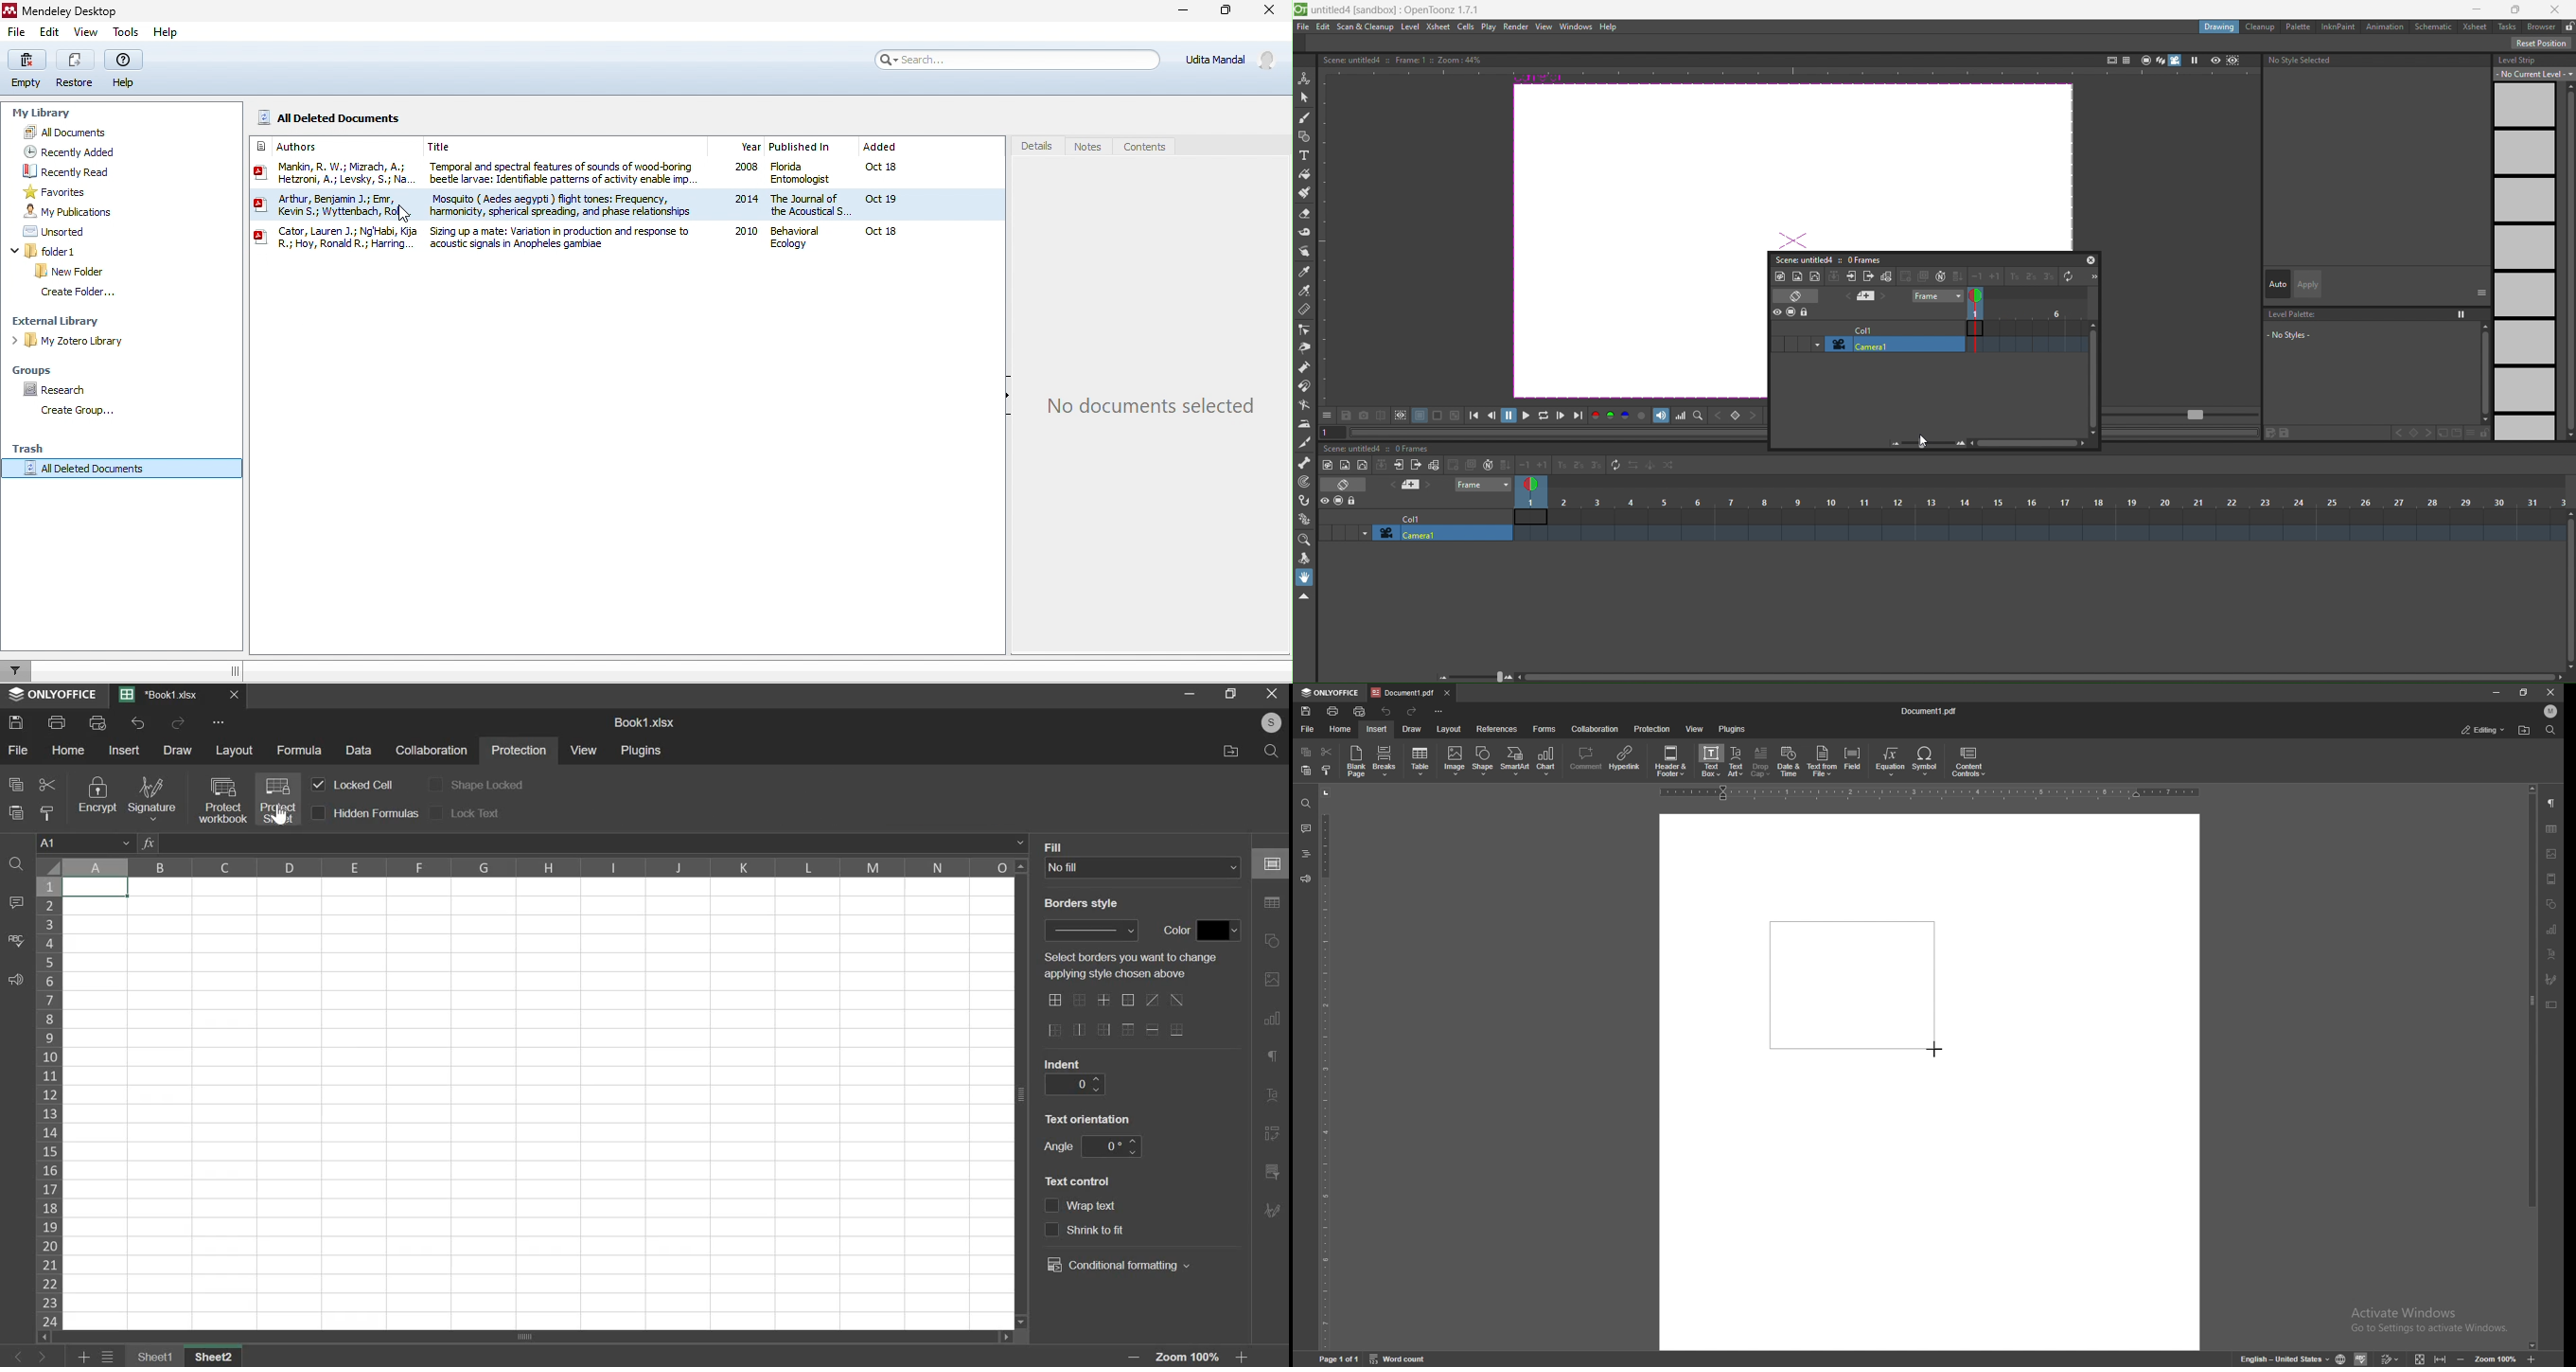 This screenshot has width=2576, height=1372. I want to click on double click to toggle onion skin, so click(1535, 482).